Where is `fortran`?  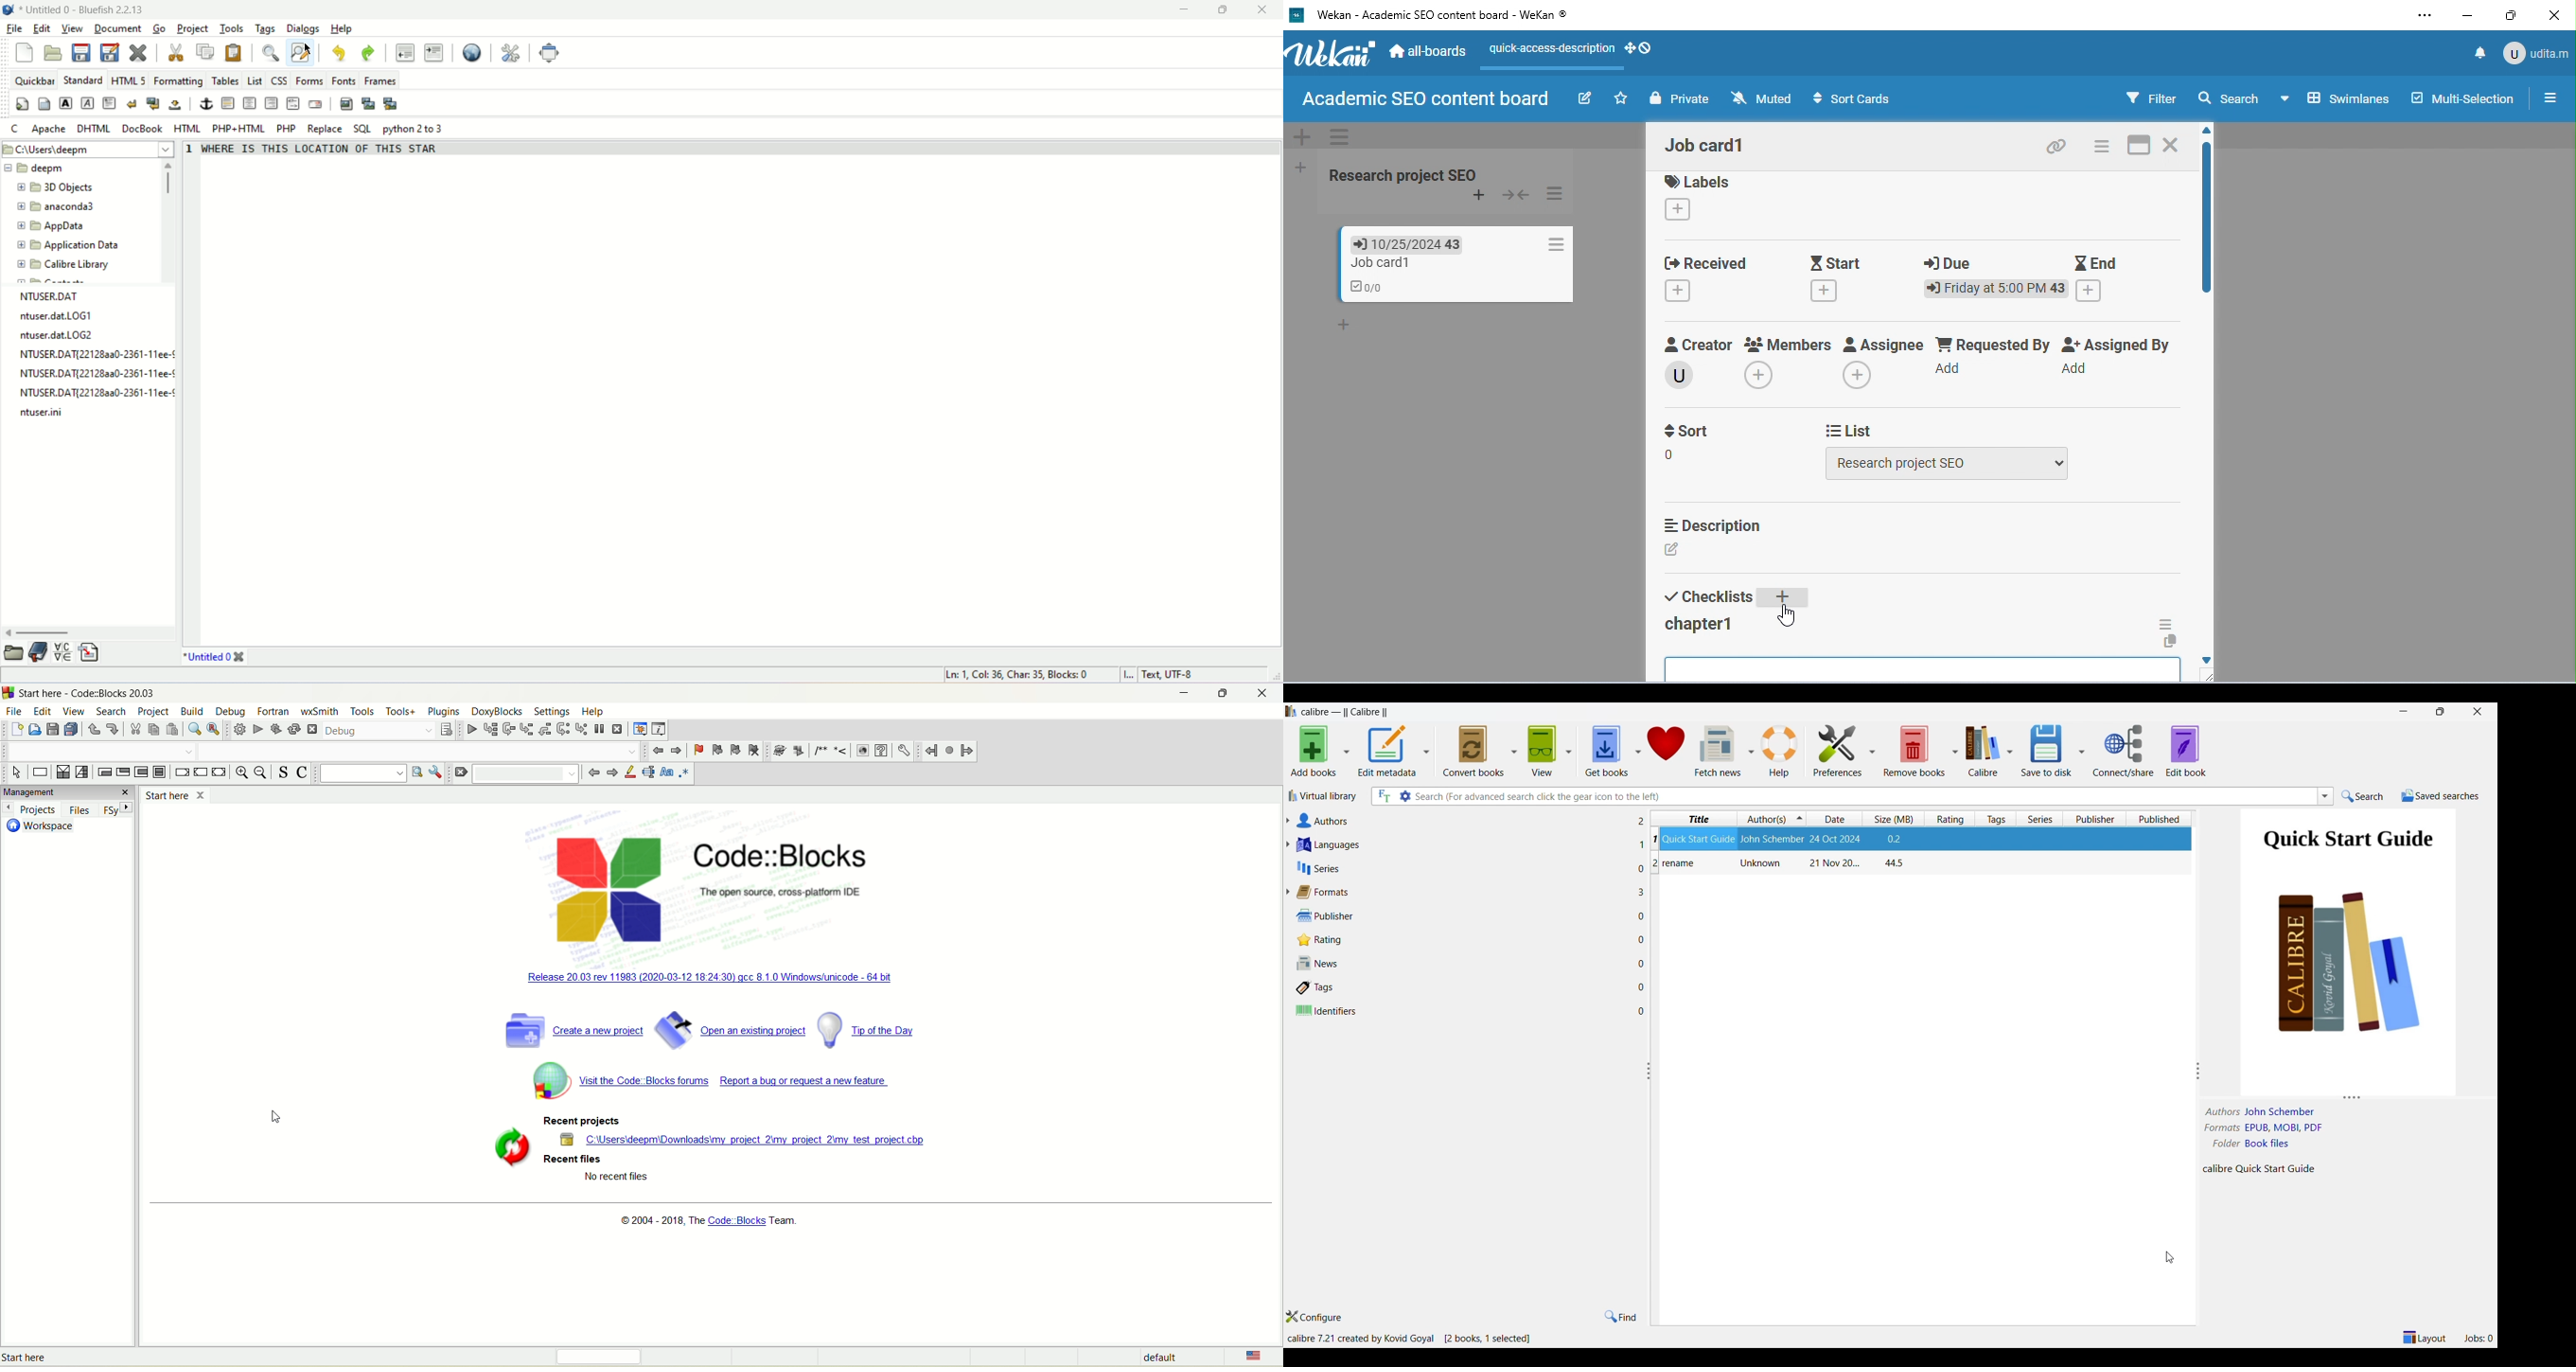 fortran is located at coordinates (274, 708).